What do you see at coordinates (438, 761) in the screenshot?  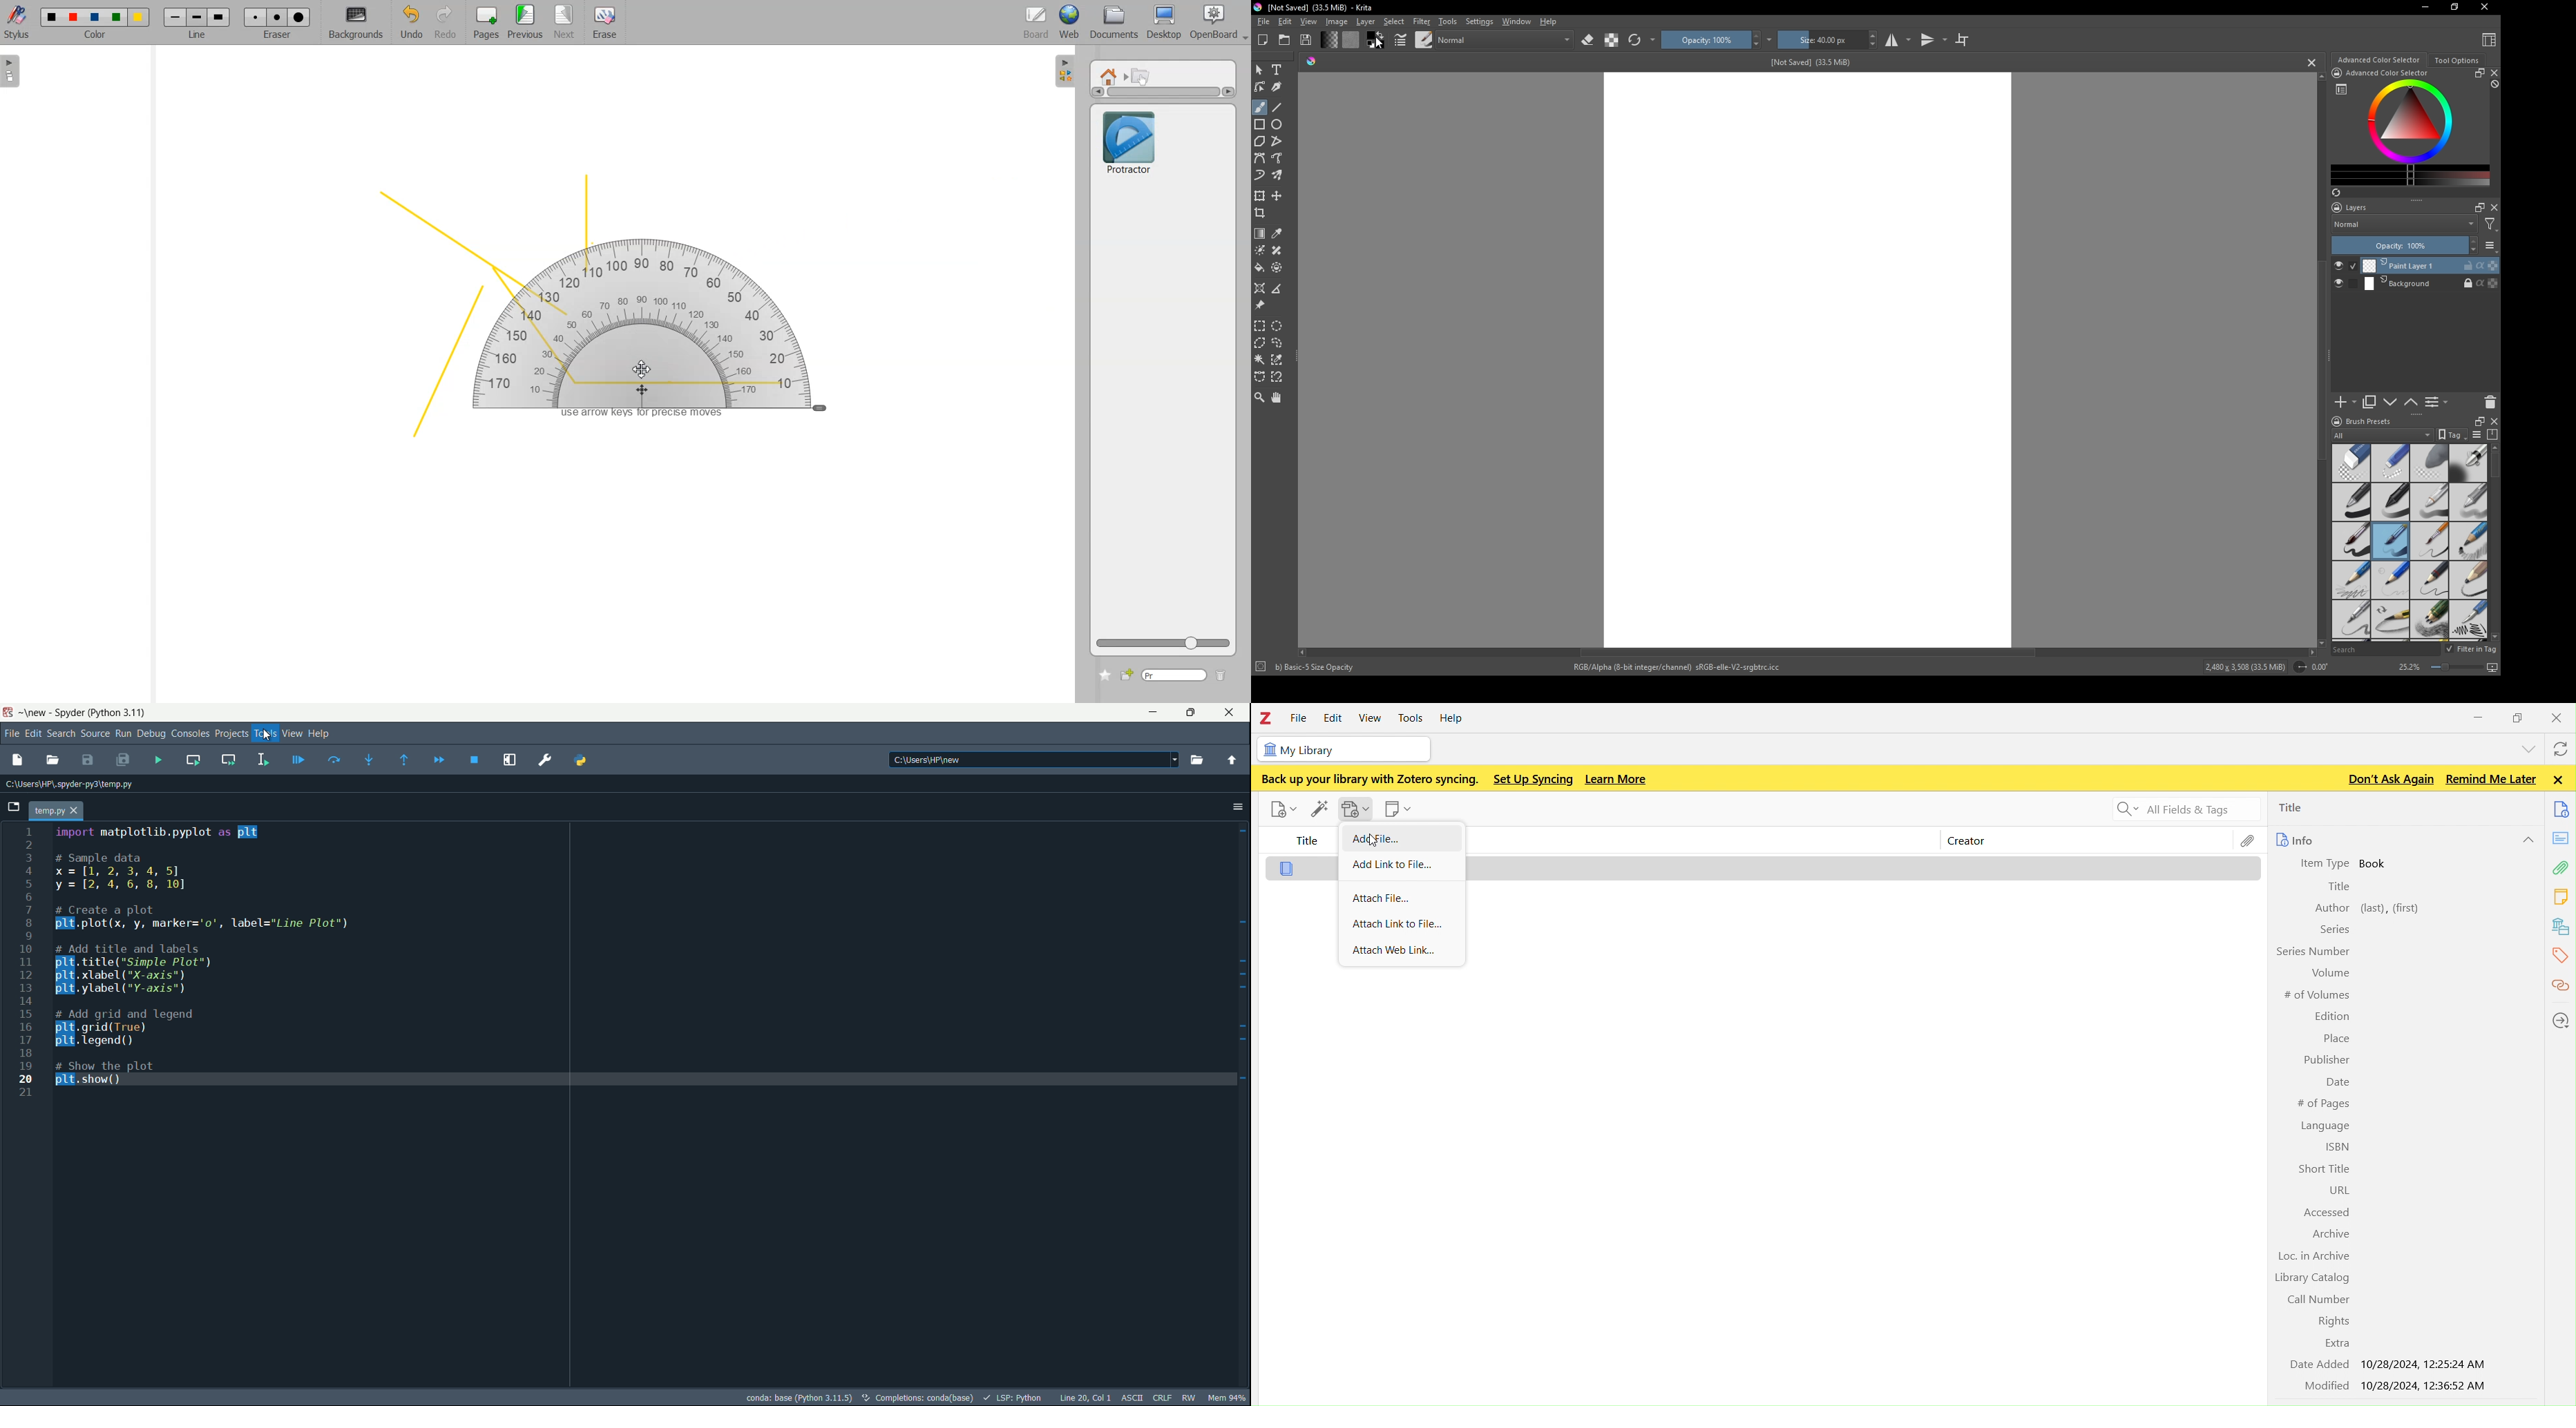 I see `continue debugging until next breakpoint` at bounding box center [438, 761].